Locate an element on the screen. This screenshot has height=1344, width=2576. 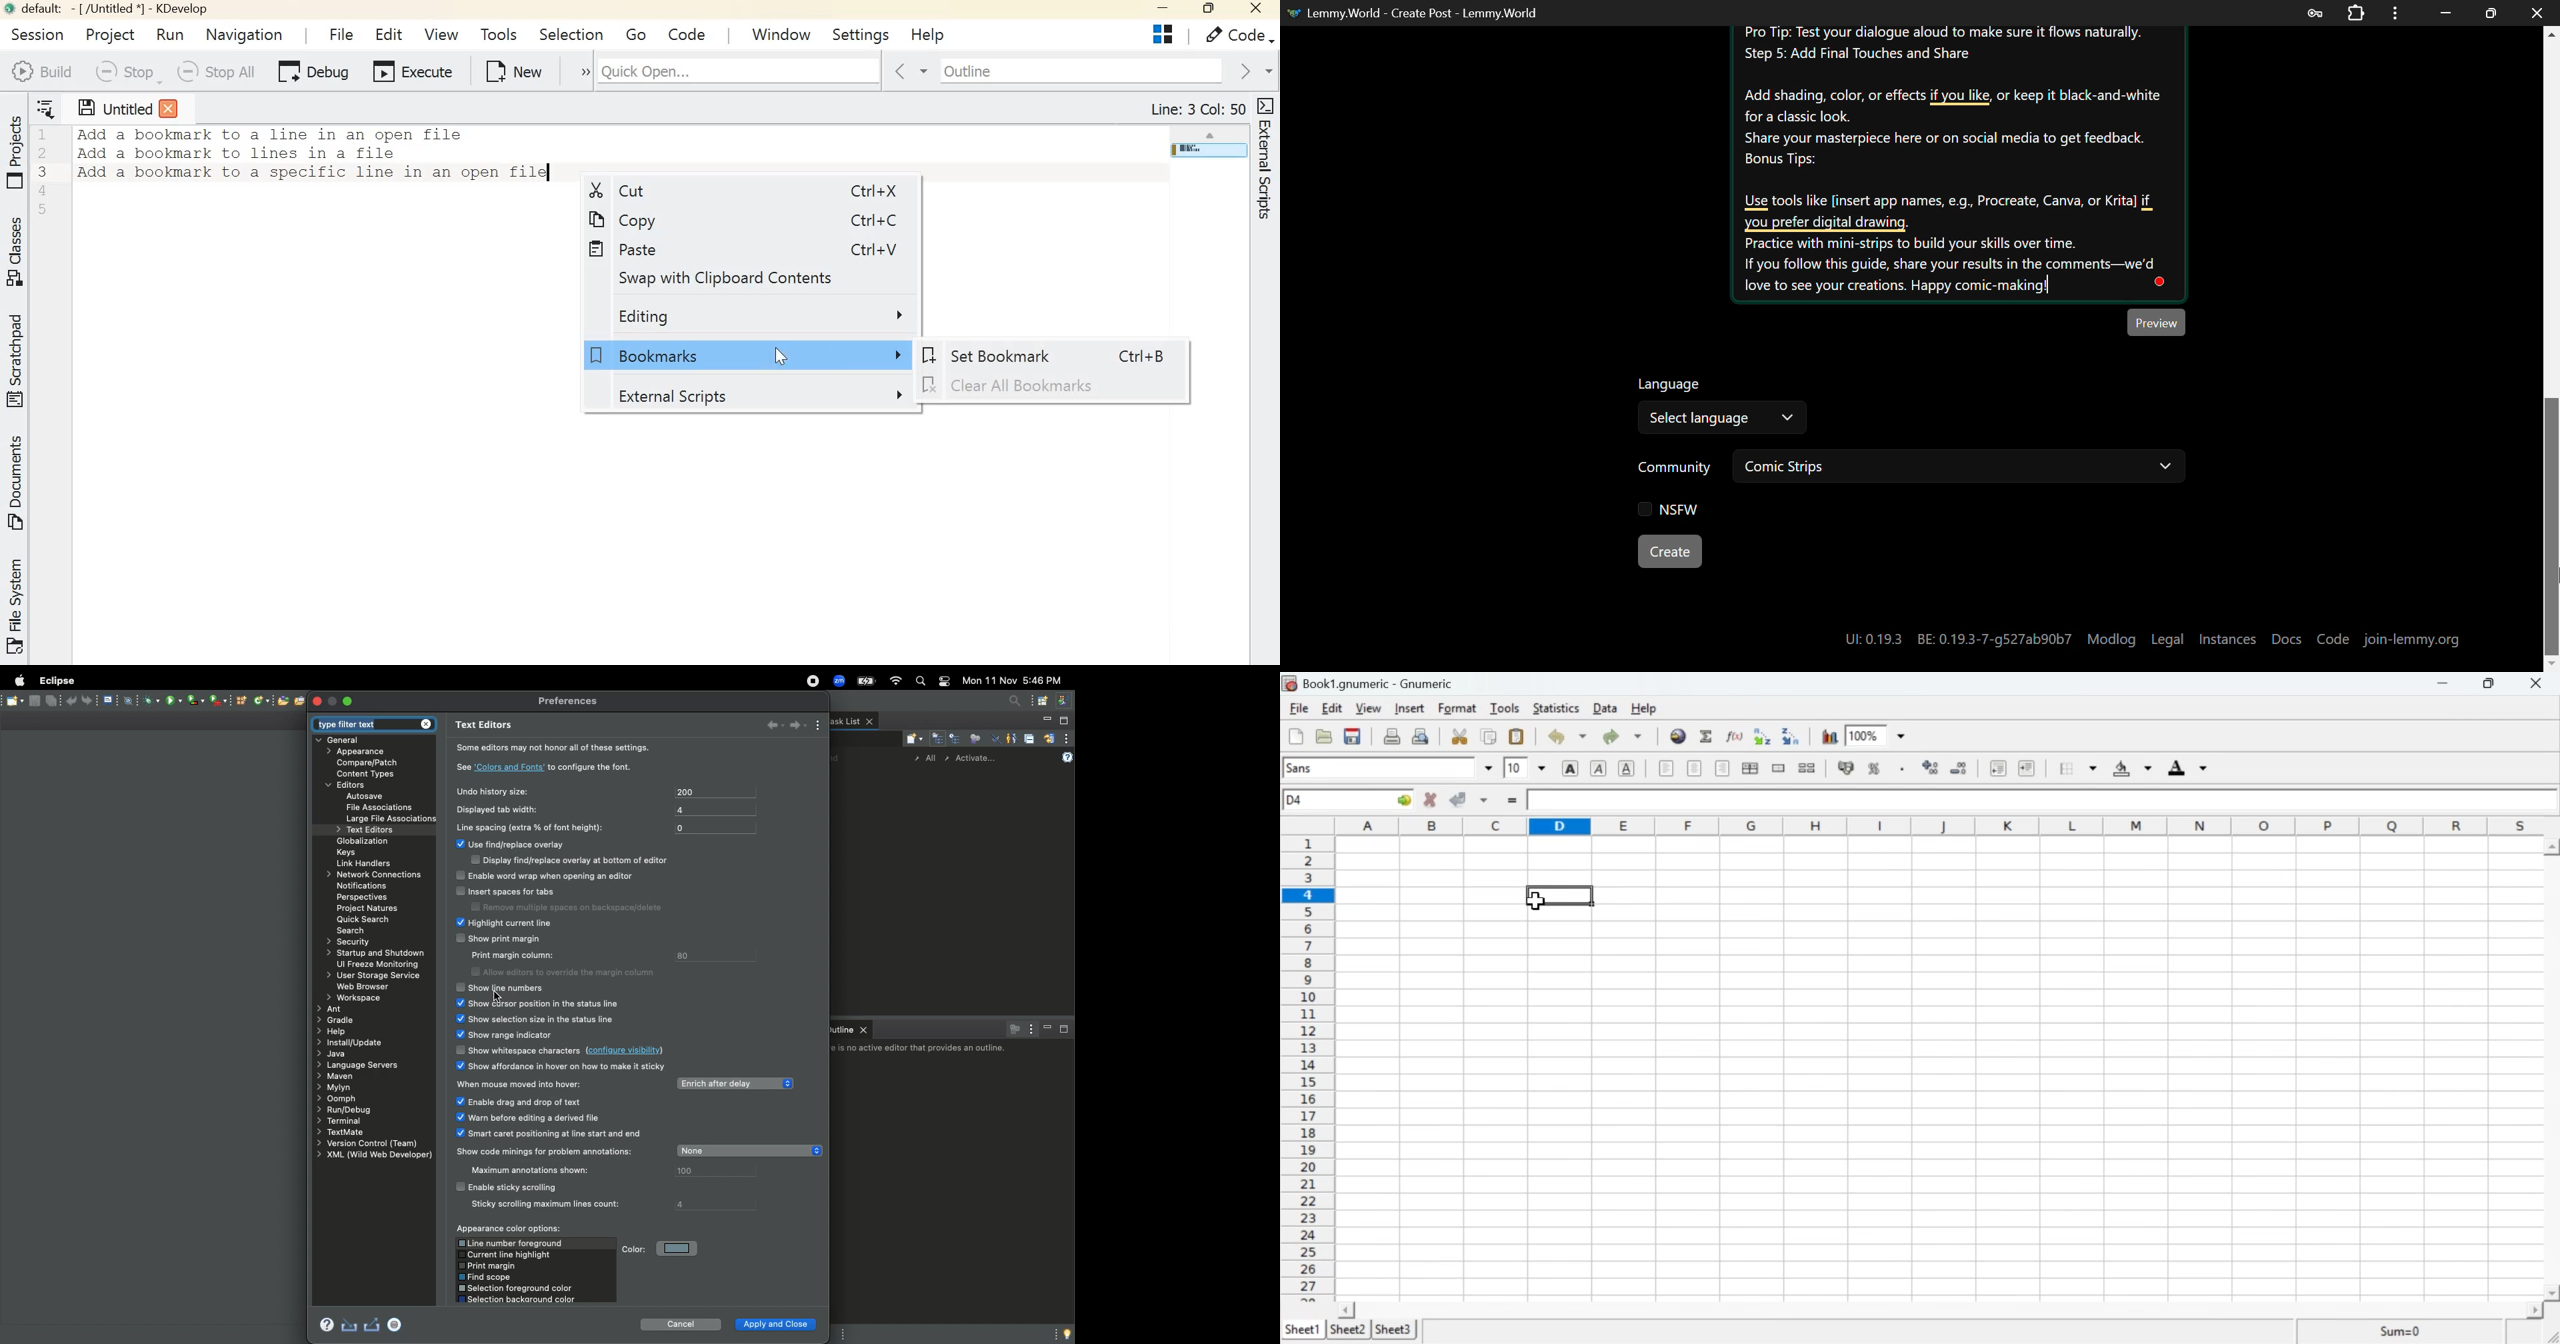
Paste is located at coordinates (1516, 737).